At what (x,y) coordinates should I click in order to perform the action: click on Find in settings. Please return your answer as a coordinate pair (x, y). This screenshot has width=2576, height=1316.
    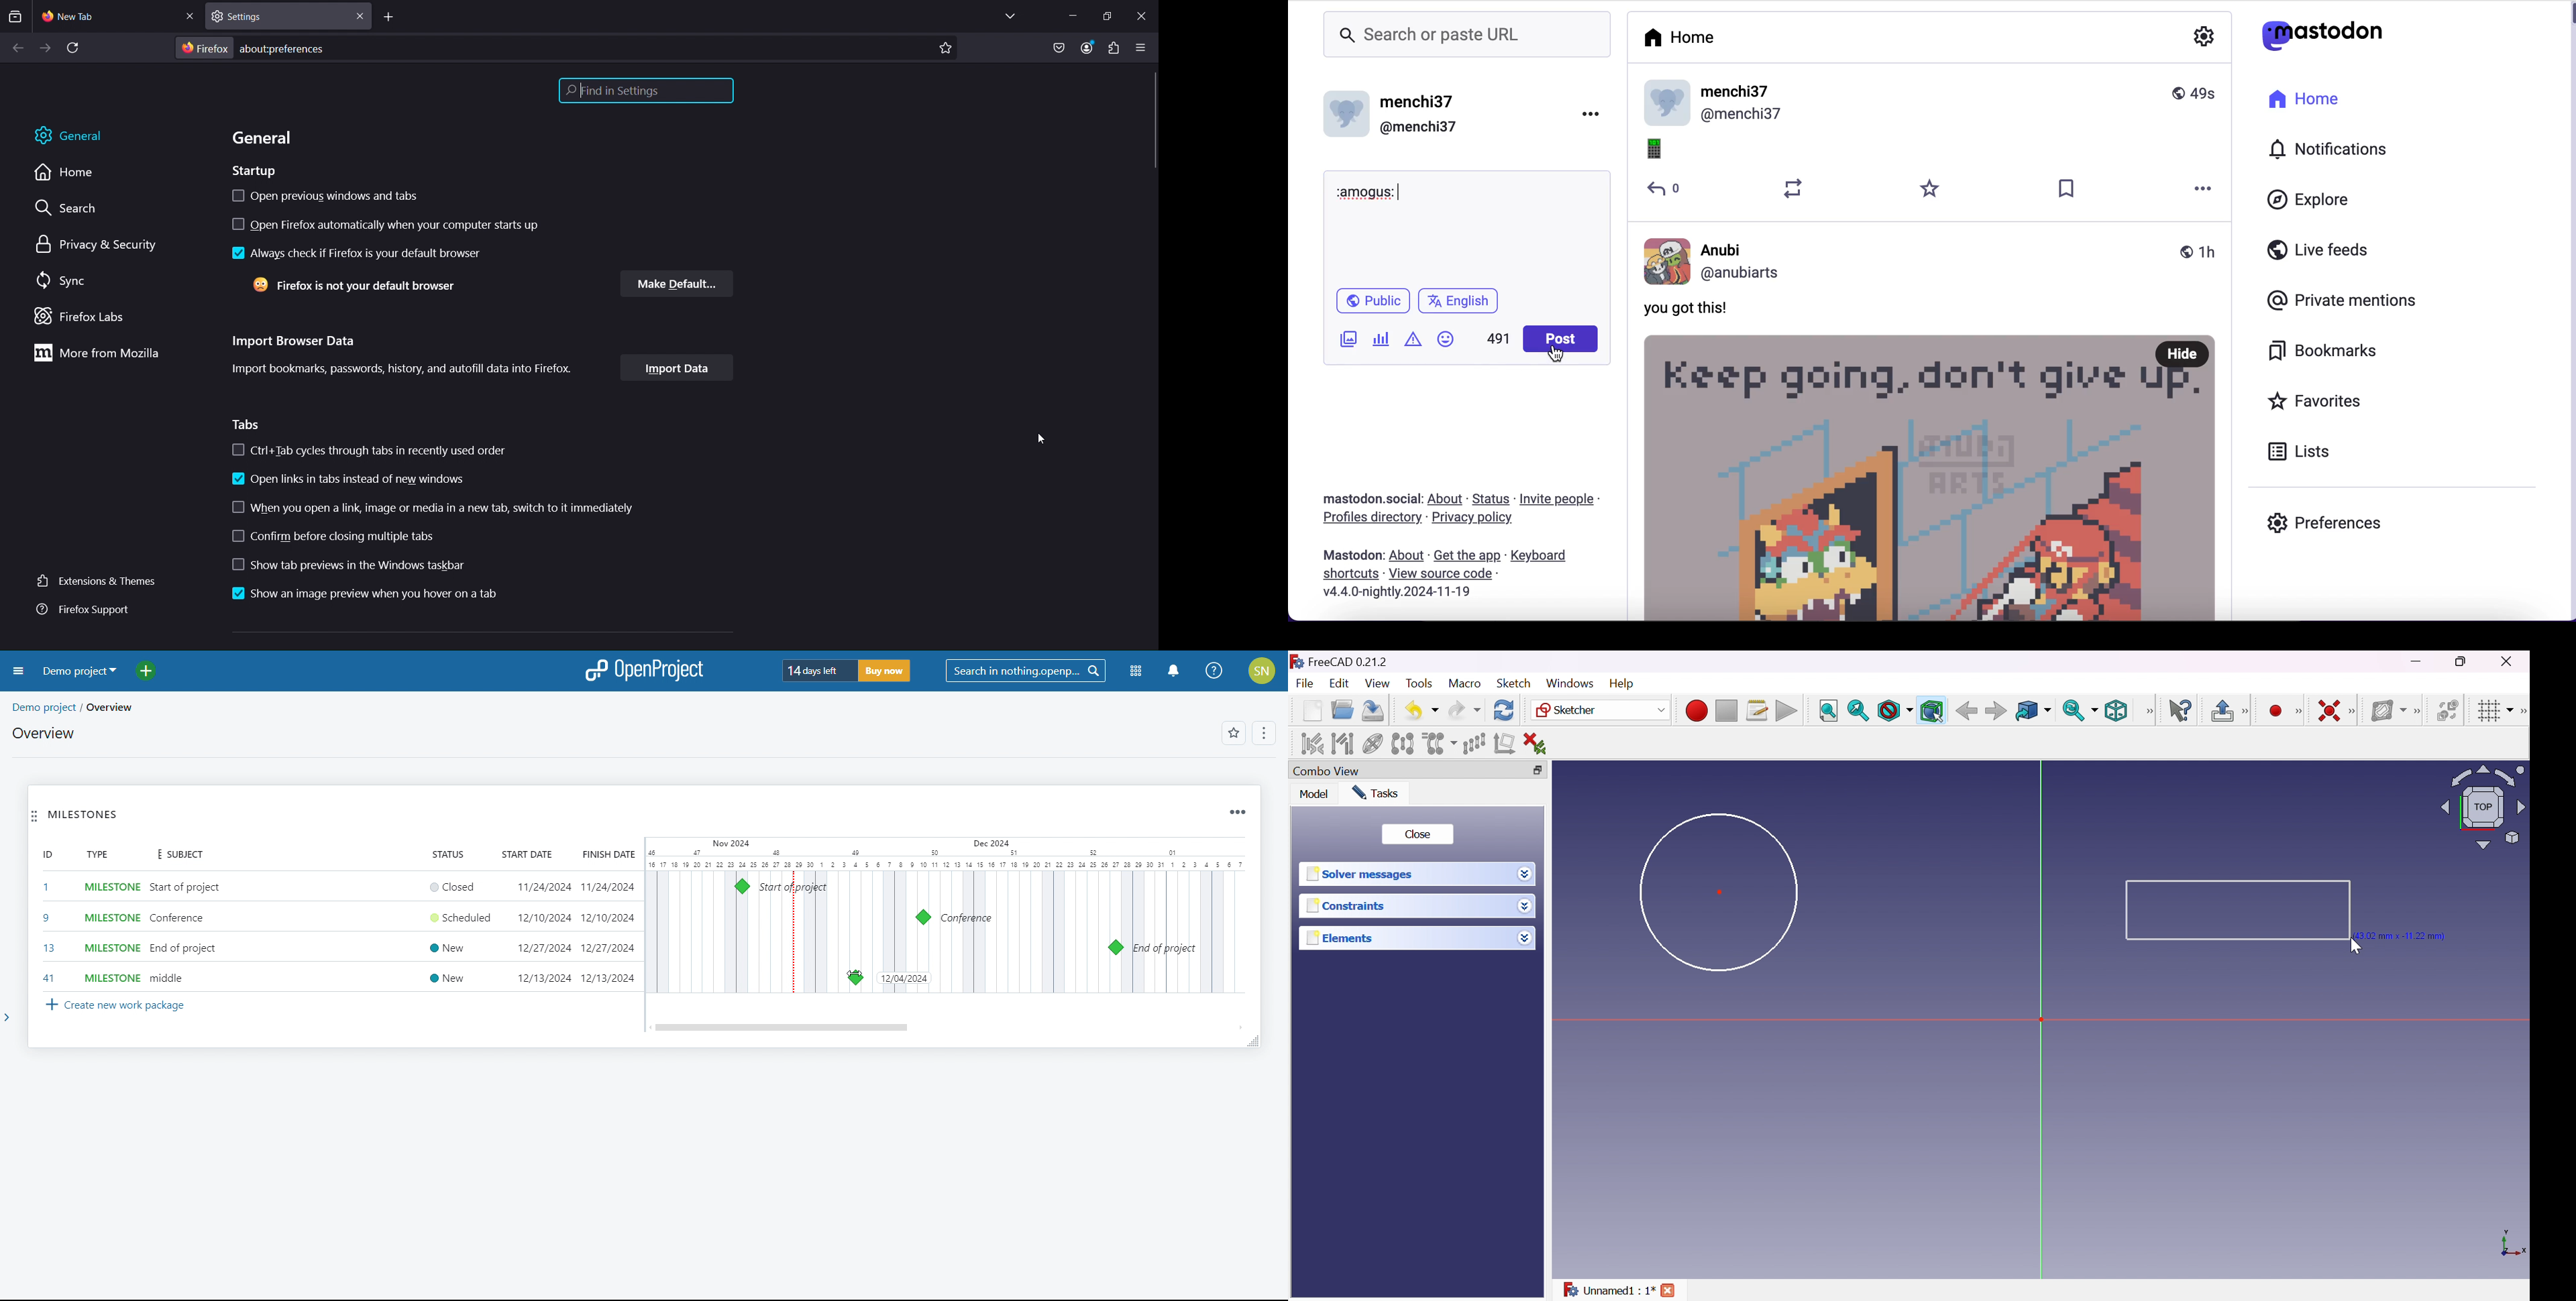
    Looking at the image, I should click on (646, 90).